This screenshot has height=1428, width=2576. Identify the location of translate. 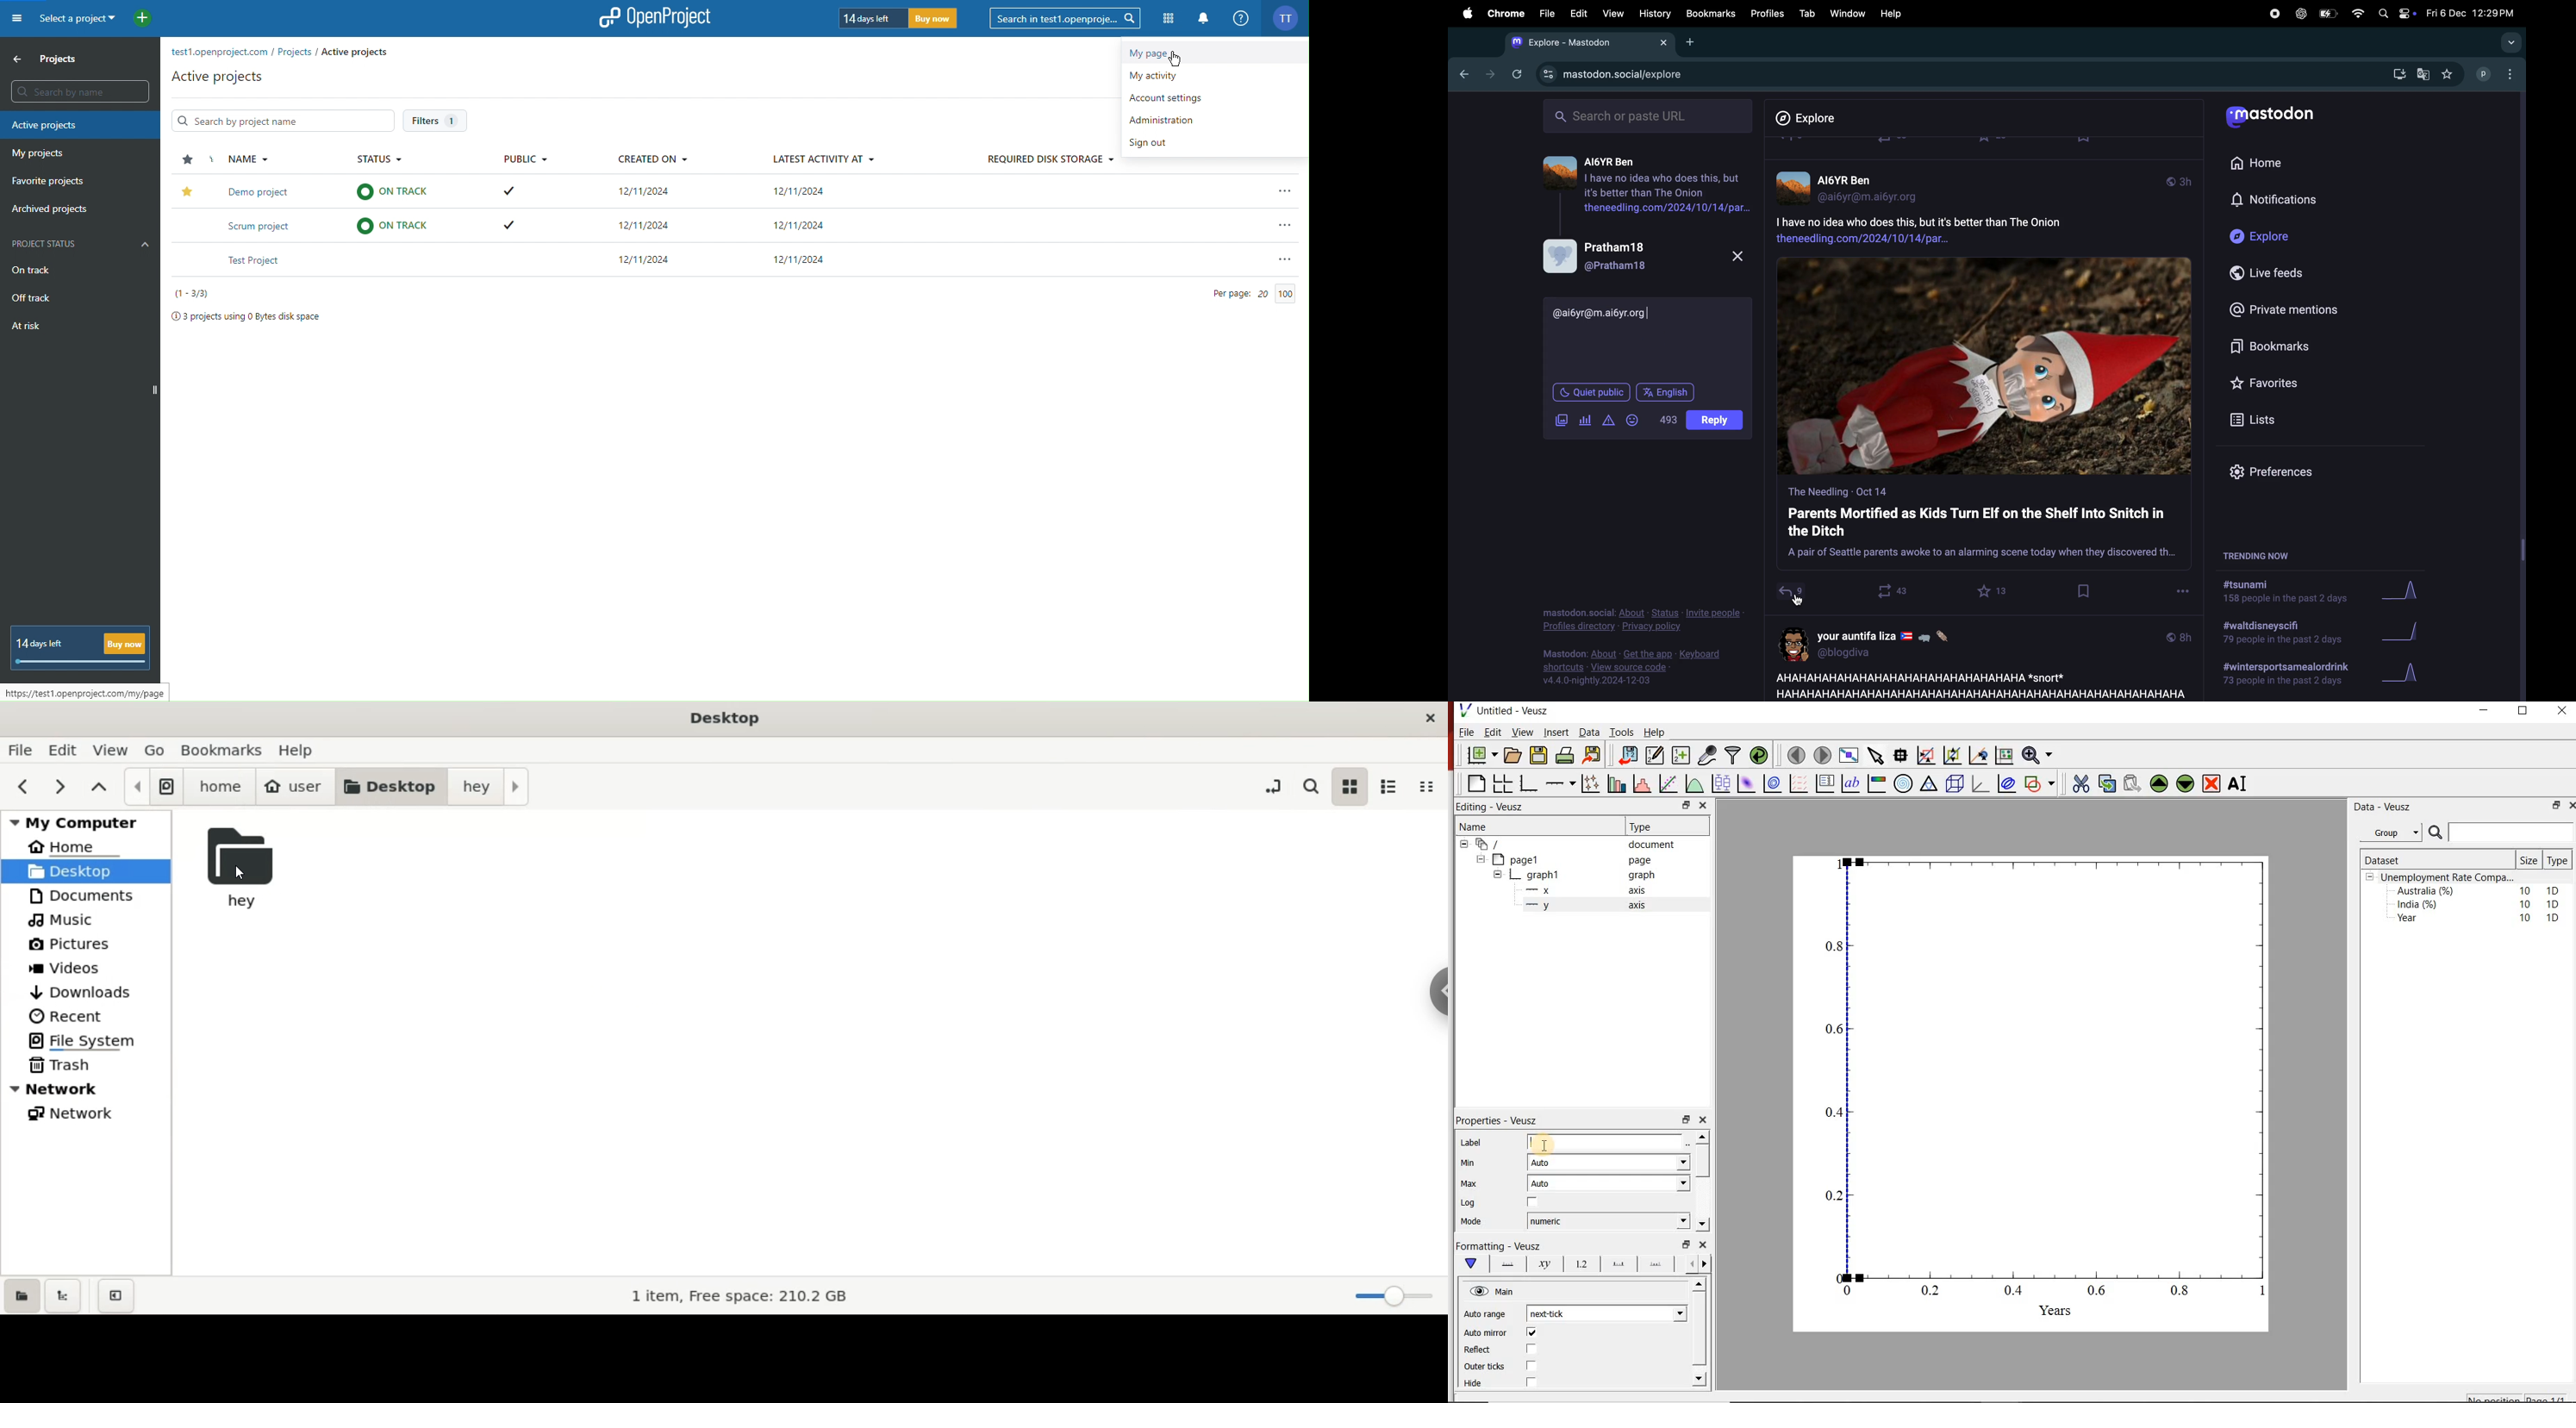
(2423, 75).